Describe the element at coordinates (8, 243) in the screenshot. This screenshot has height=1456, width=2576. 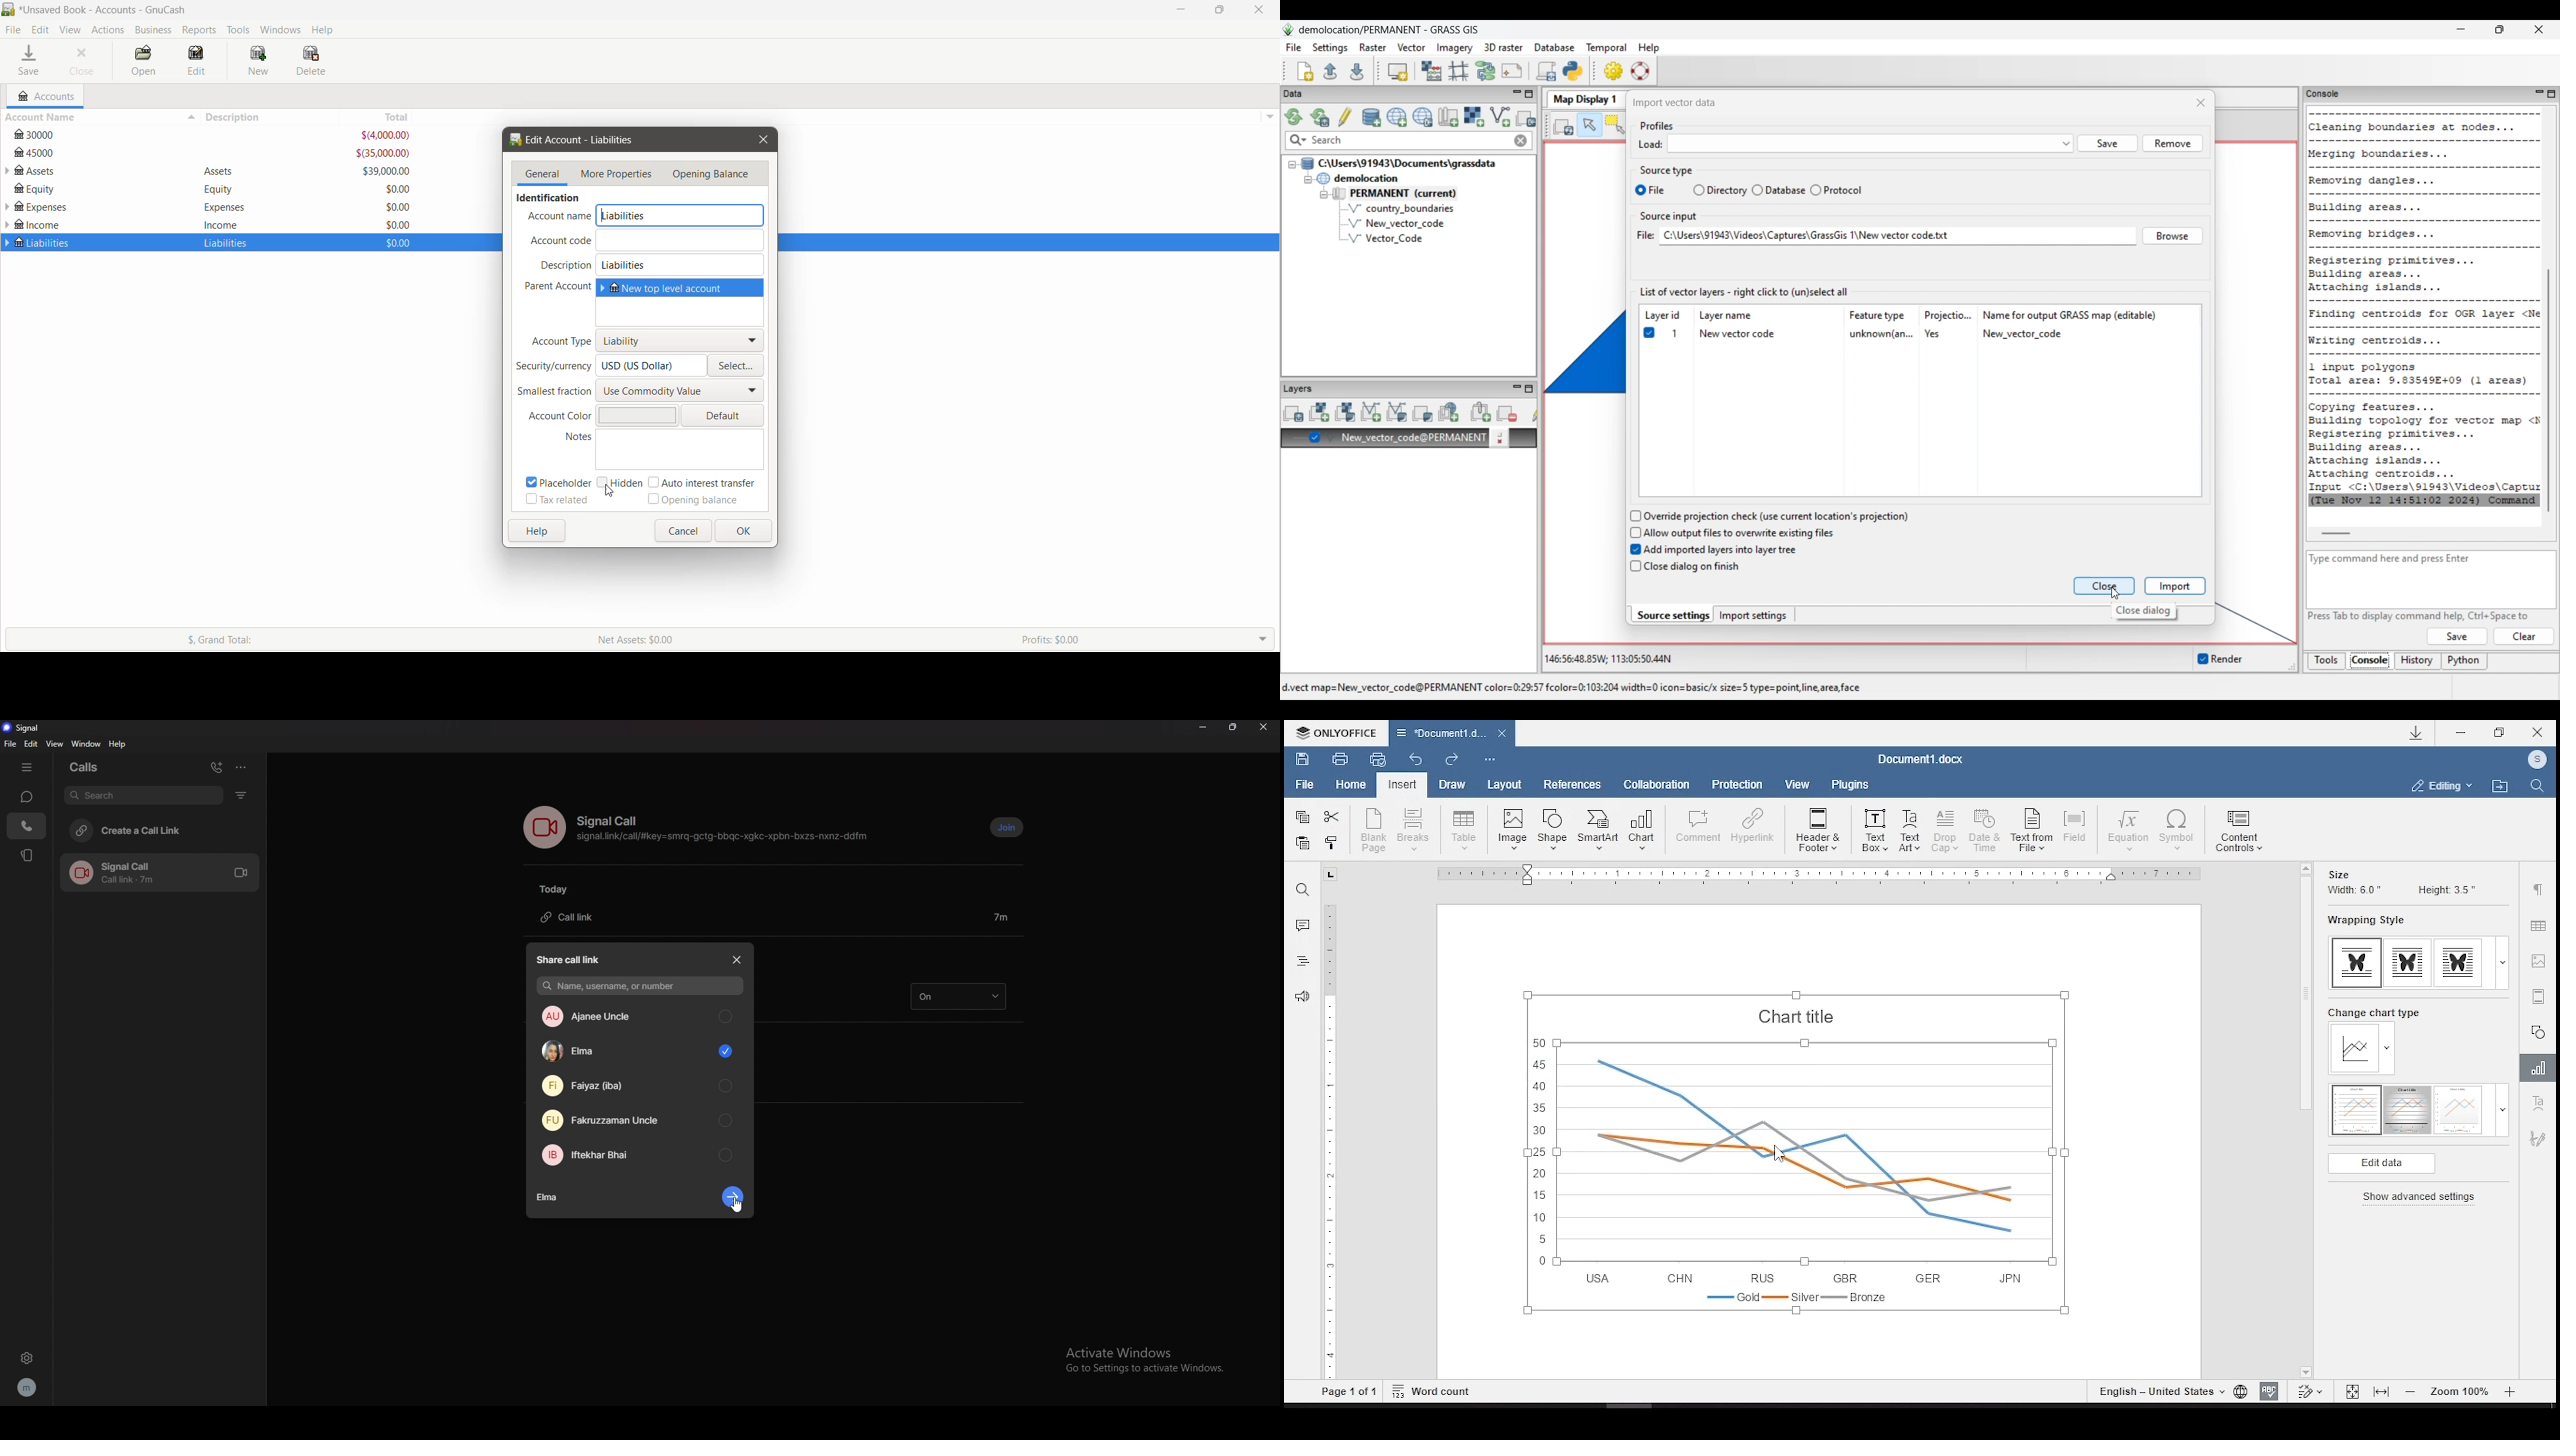
I see `expand subaccounts` at that location.